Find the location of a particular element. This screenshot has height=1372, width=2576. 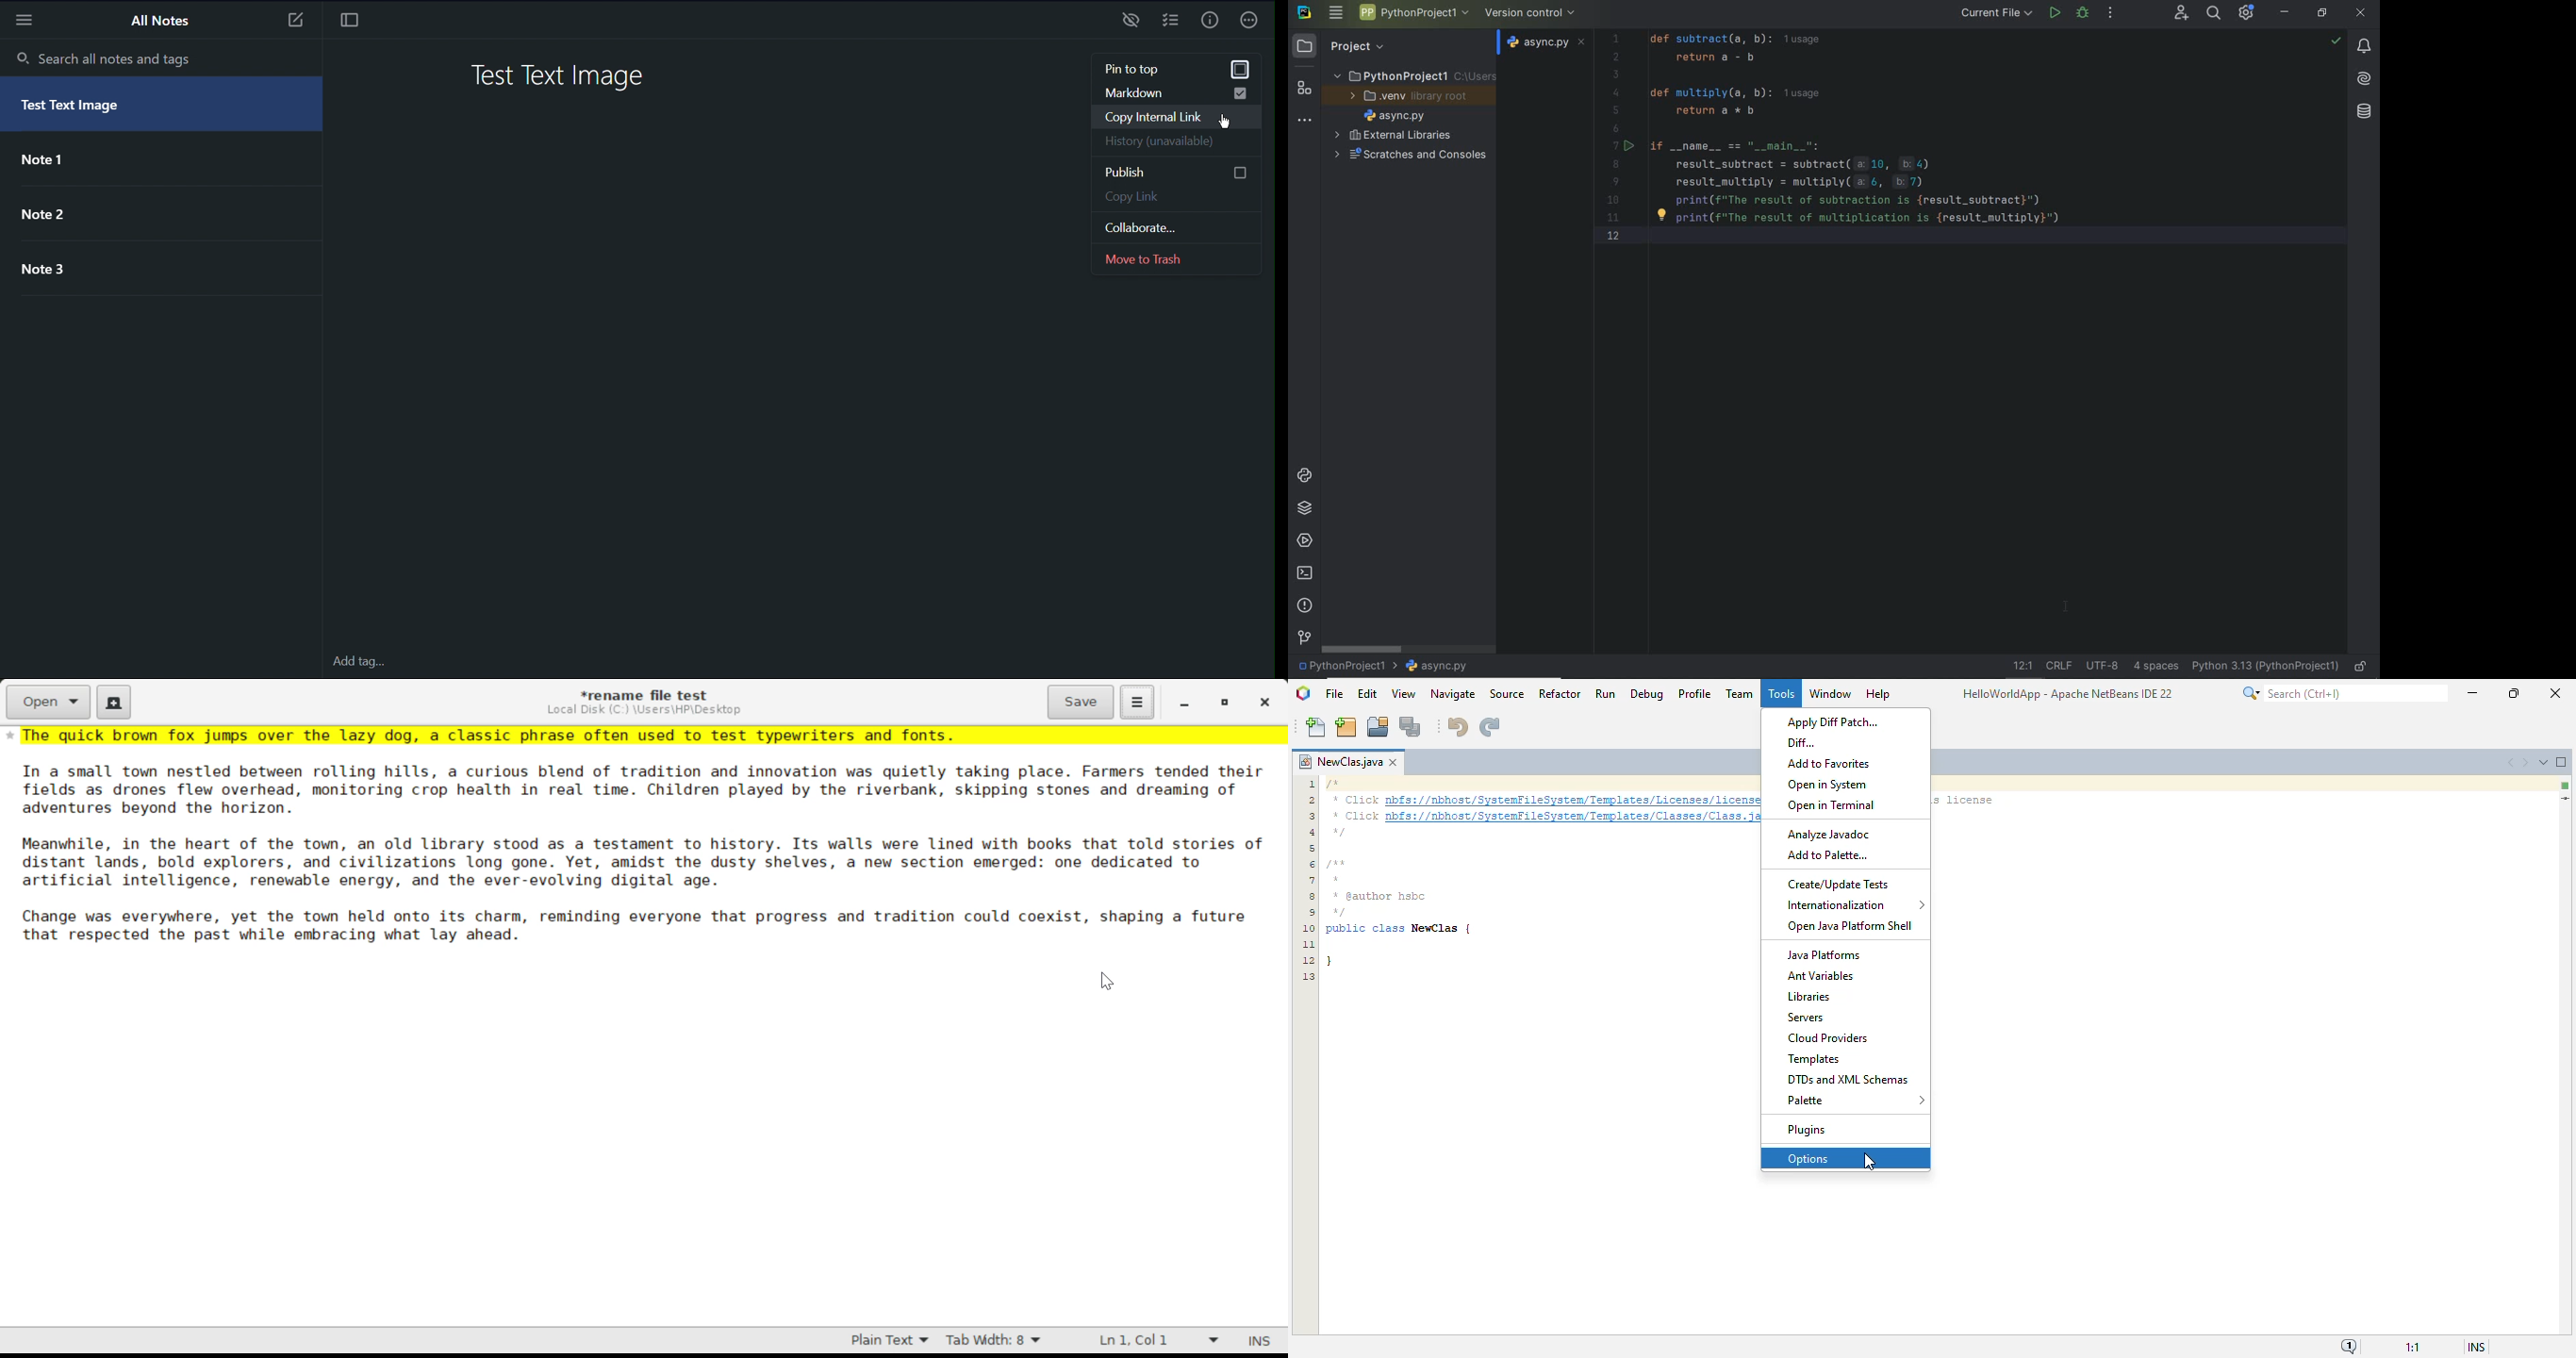

run is located at coordinates (2054, 12).